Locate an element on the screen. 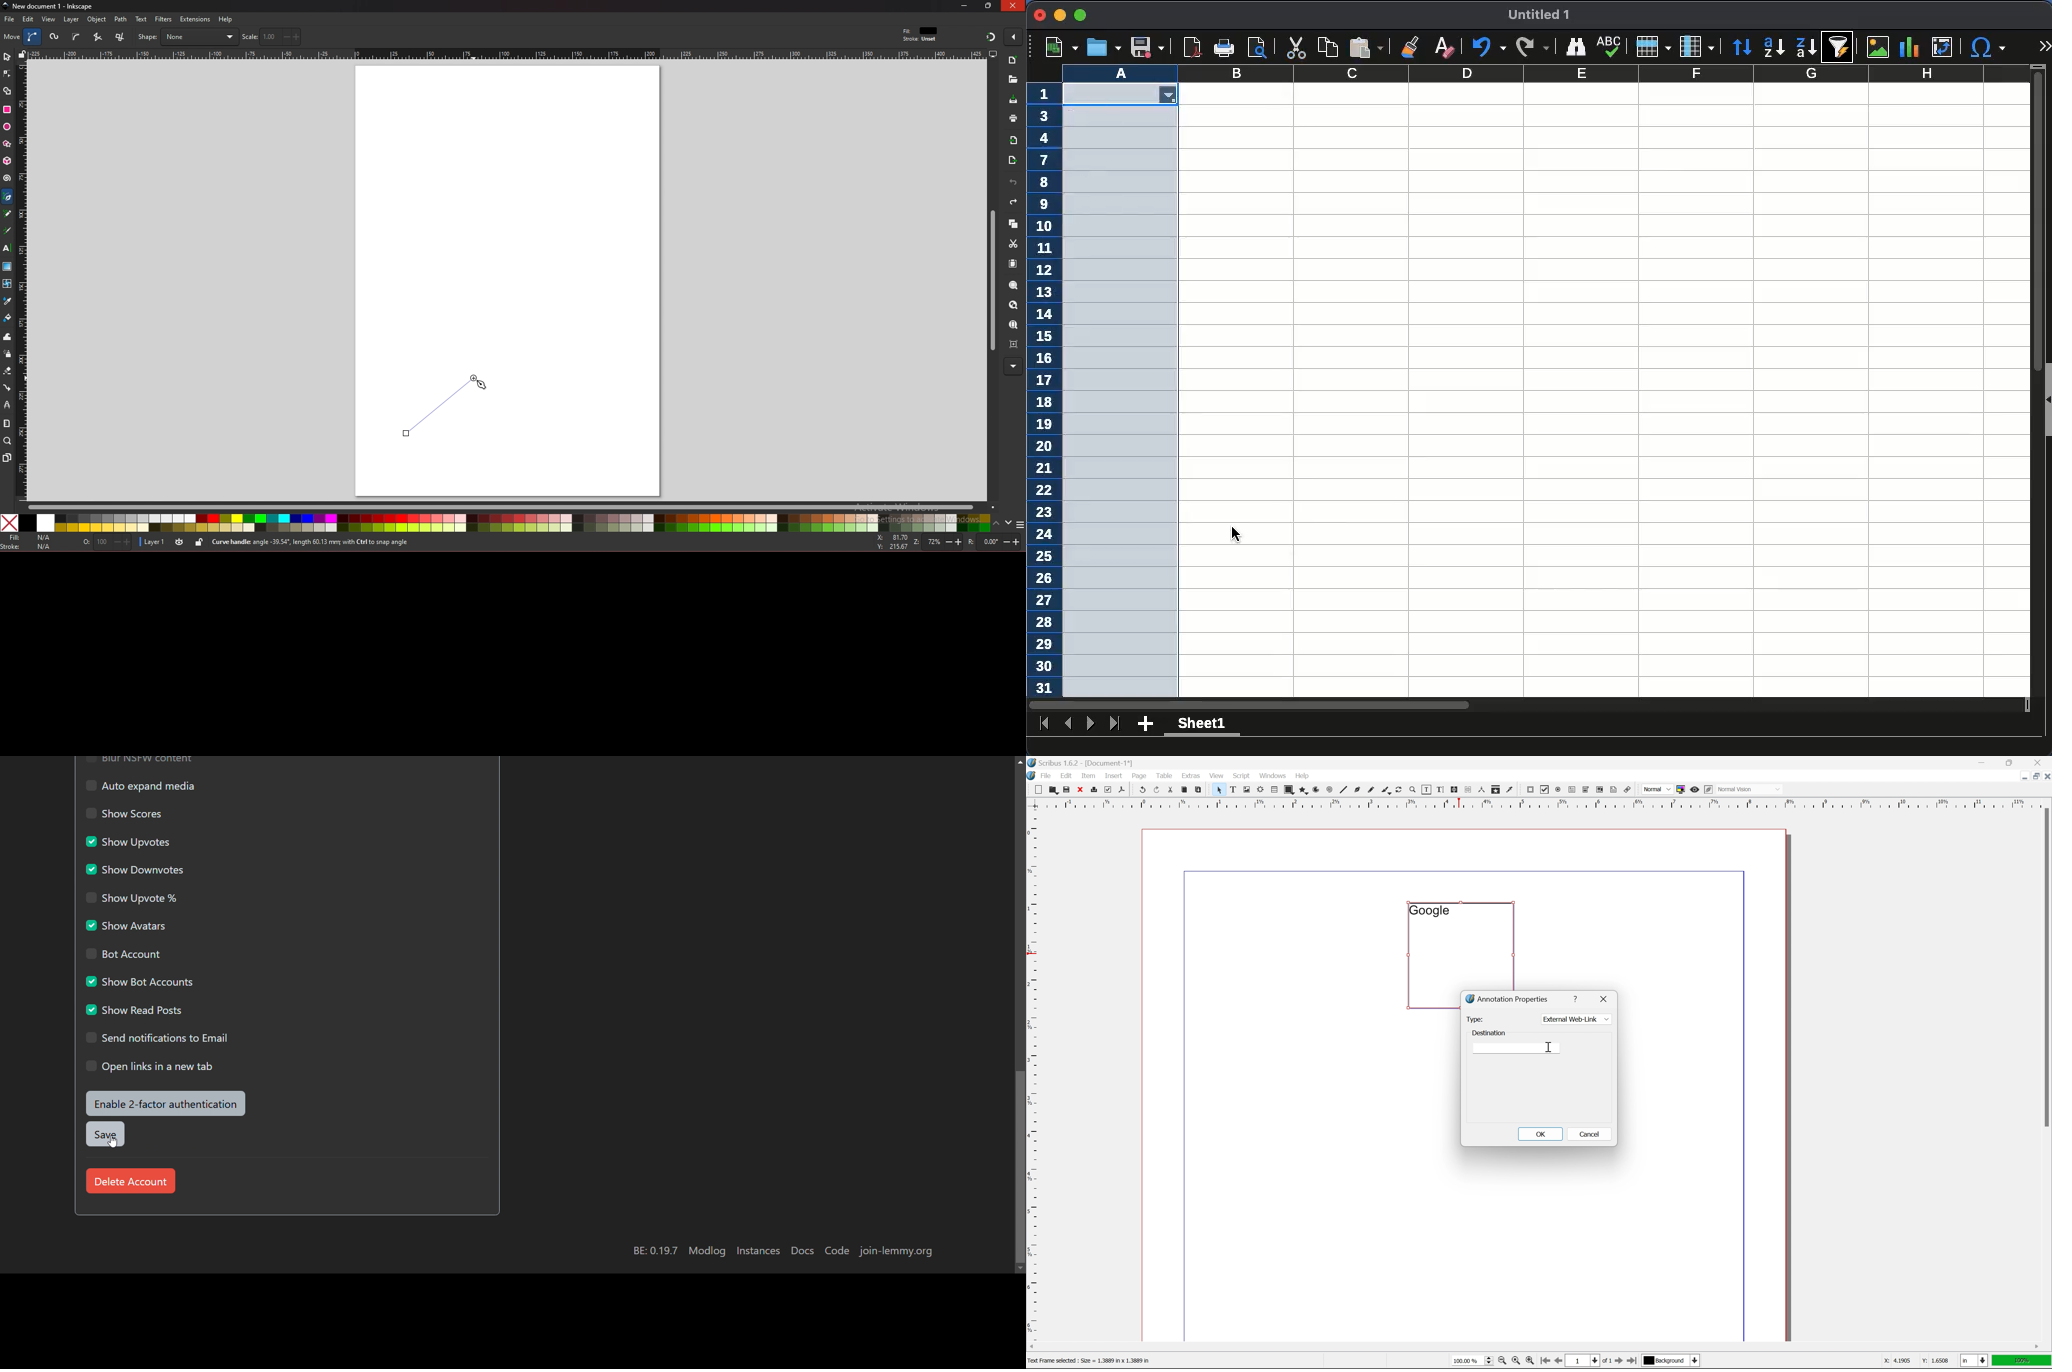  ascending is located at coordinates (1774, 48).